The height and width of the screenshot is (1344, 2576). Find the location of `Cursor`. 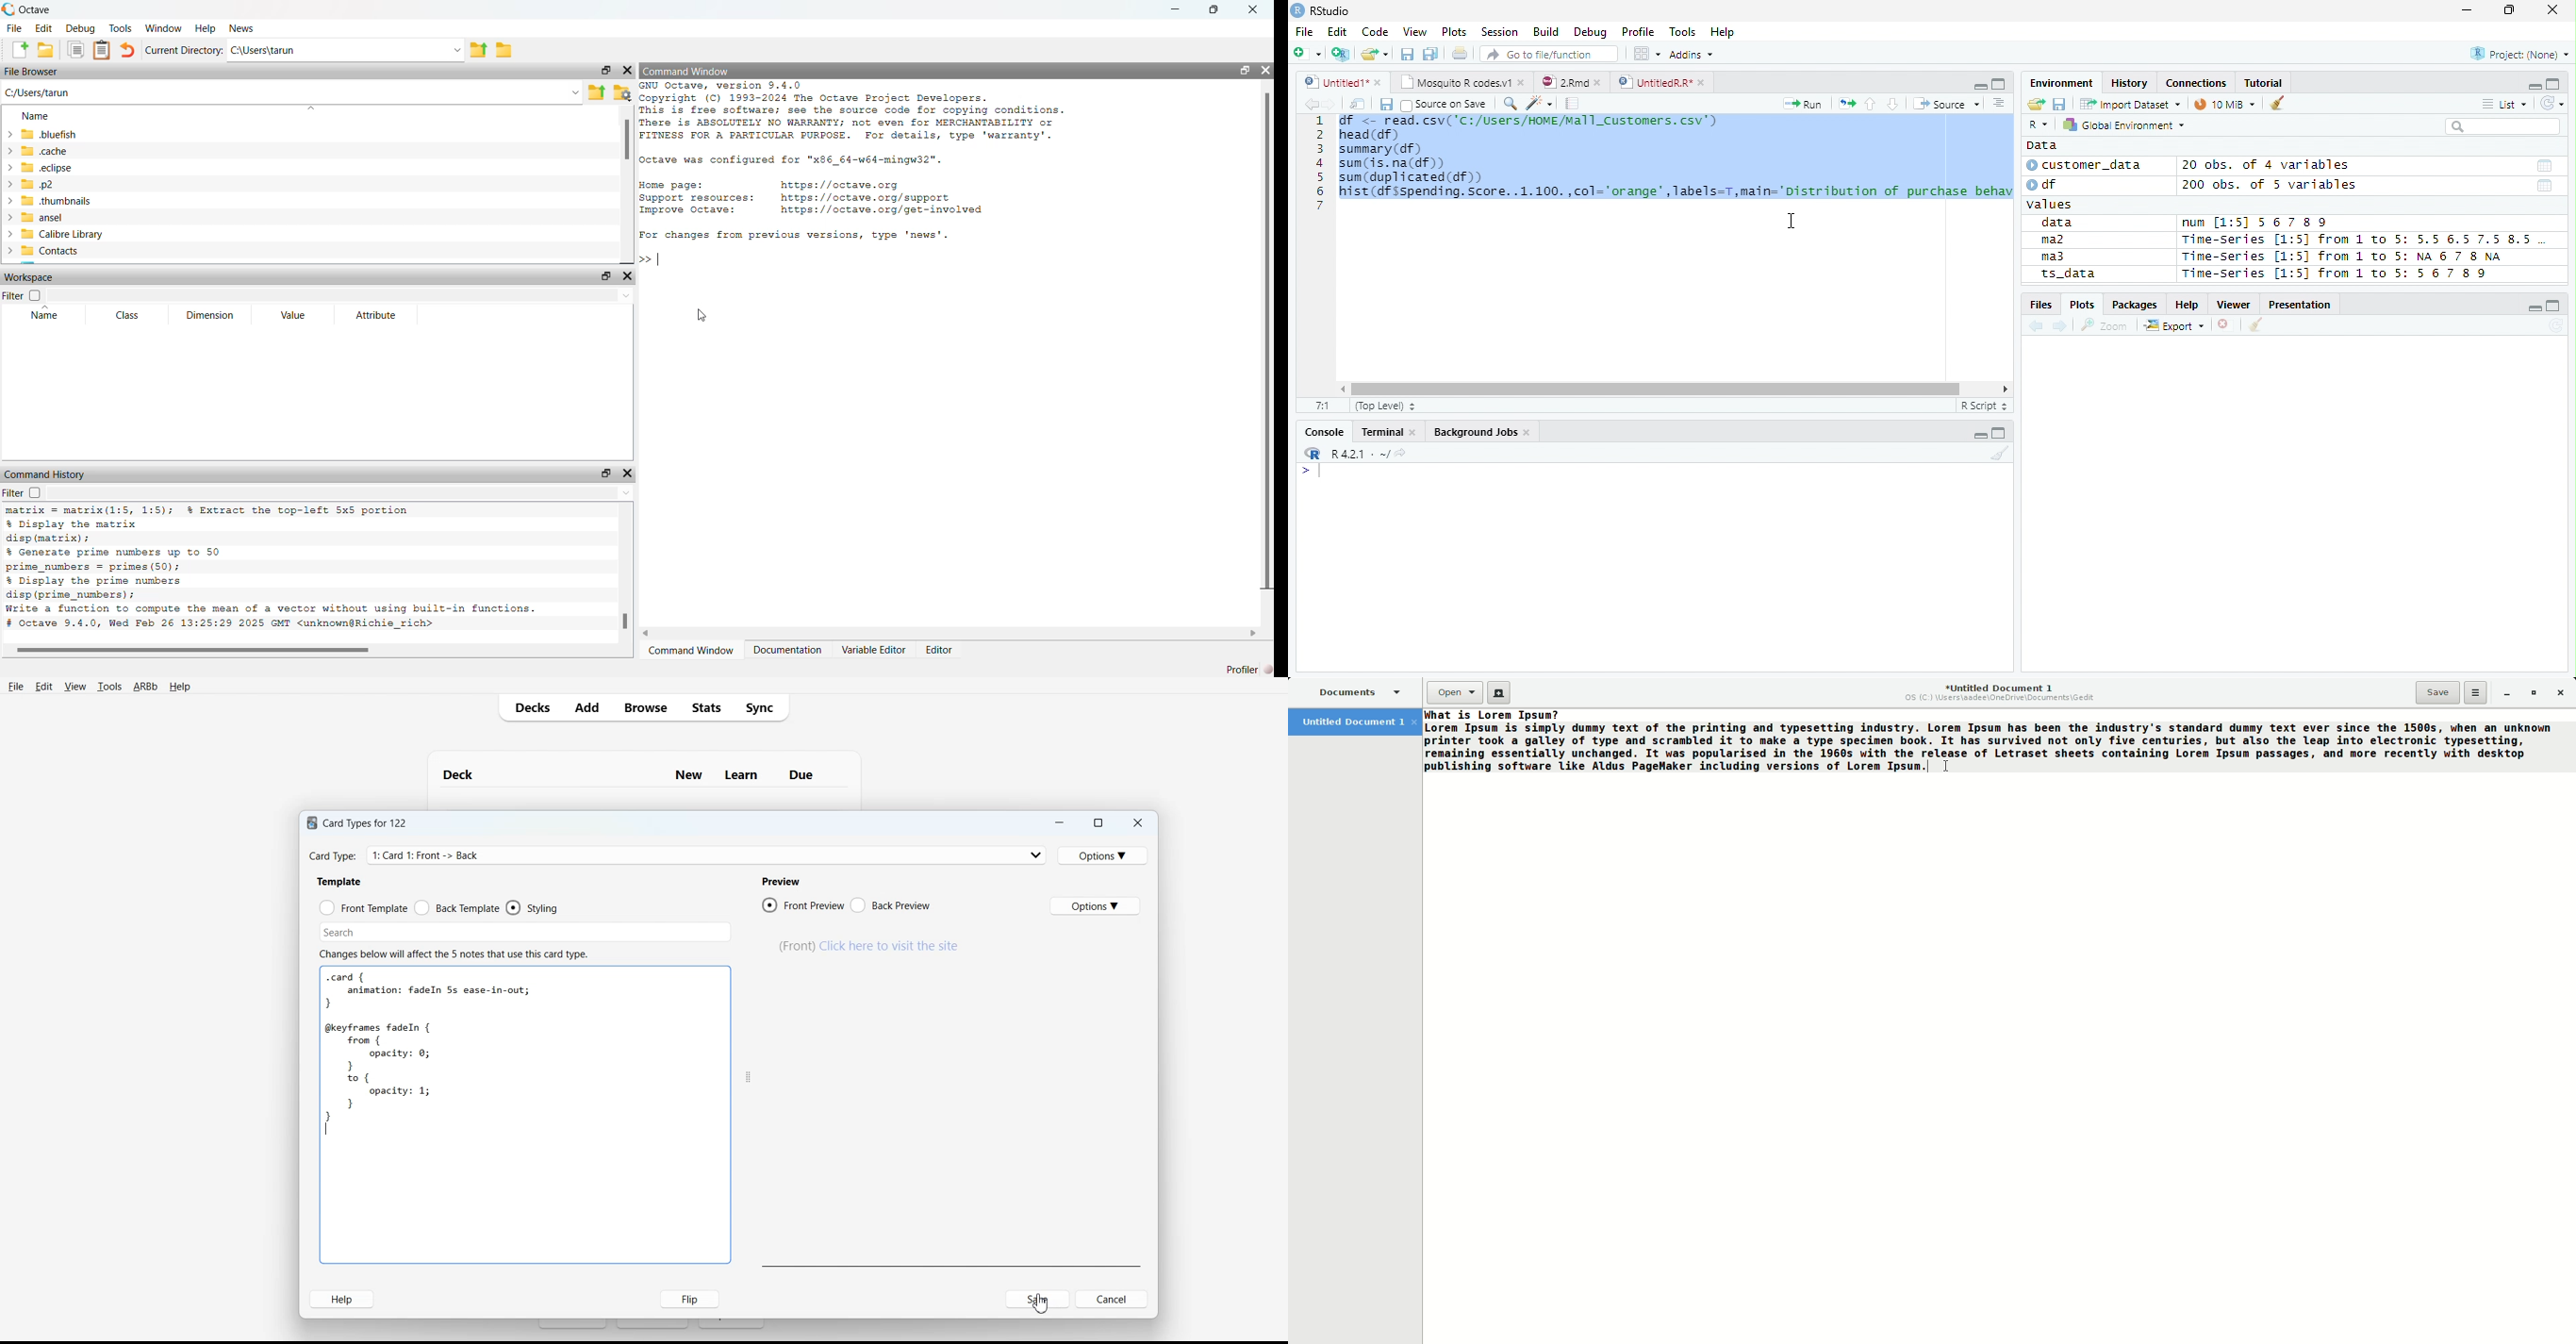

Cursor is located at coordinates (1949, 764).